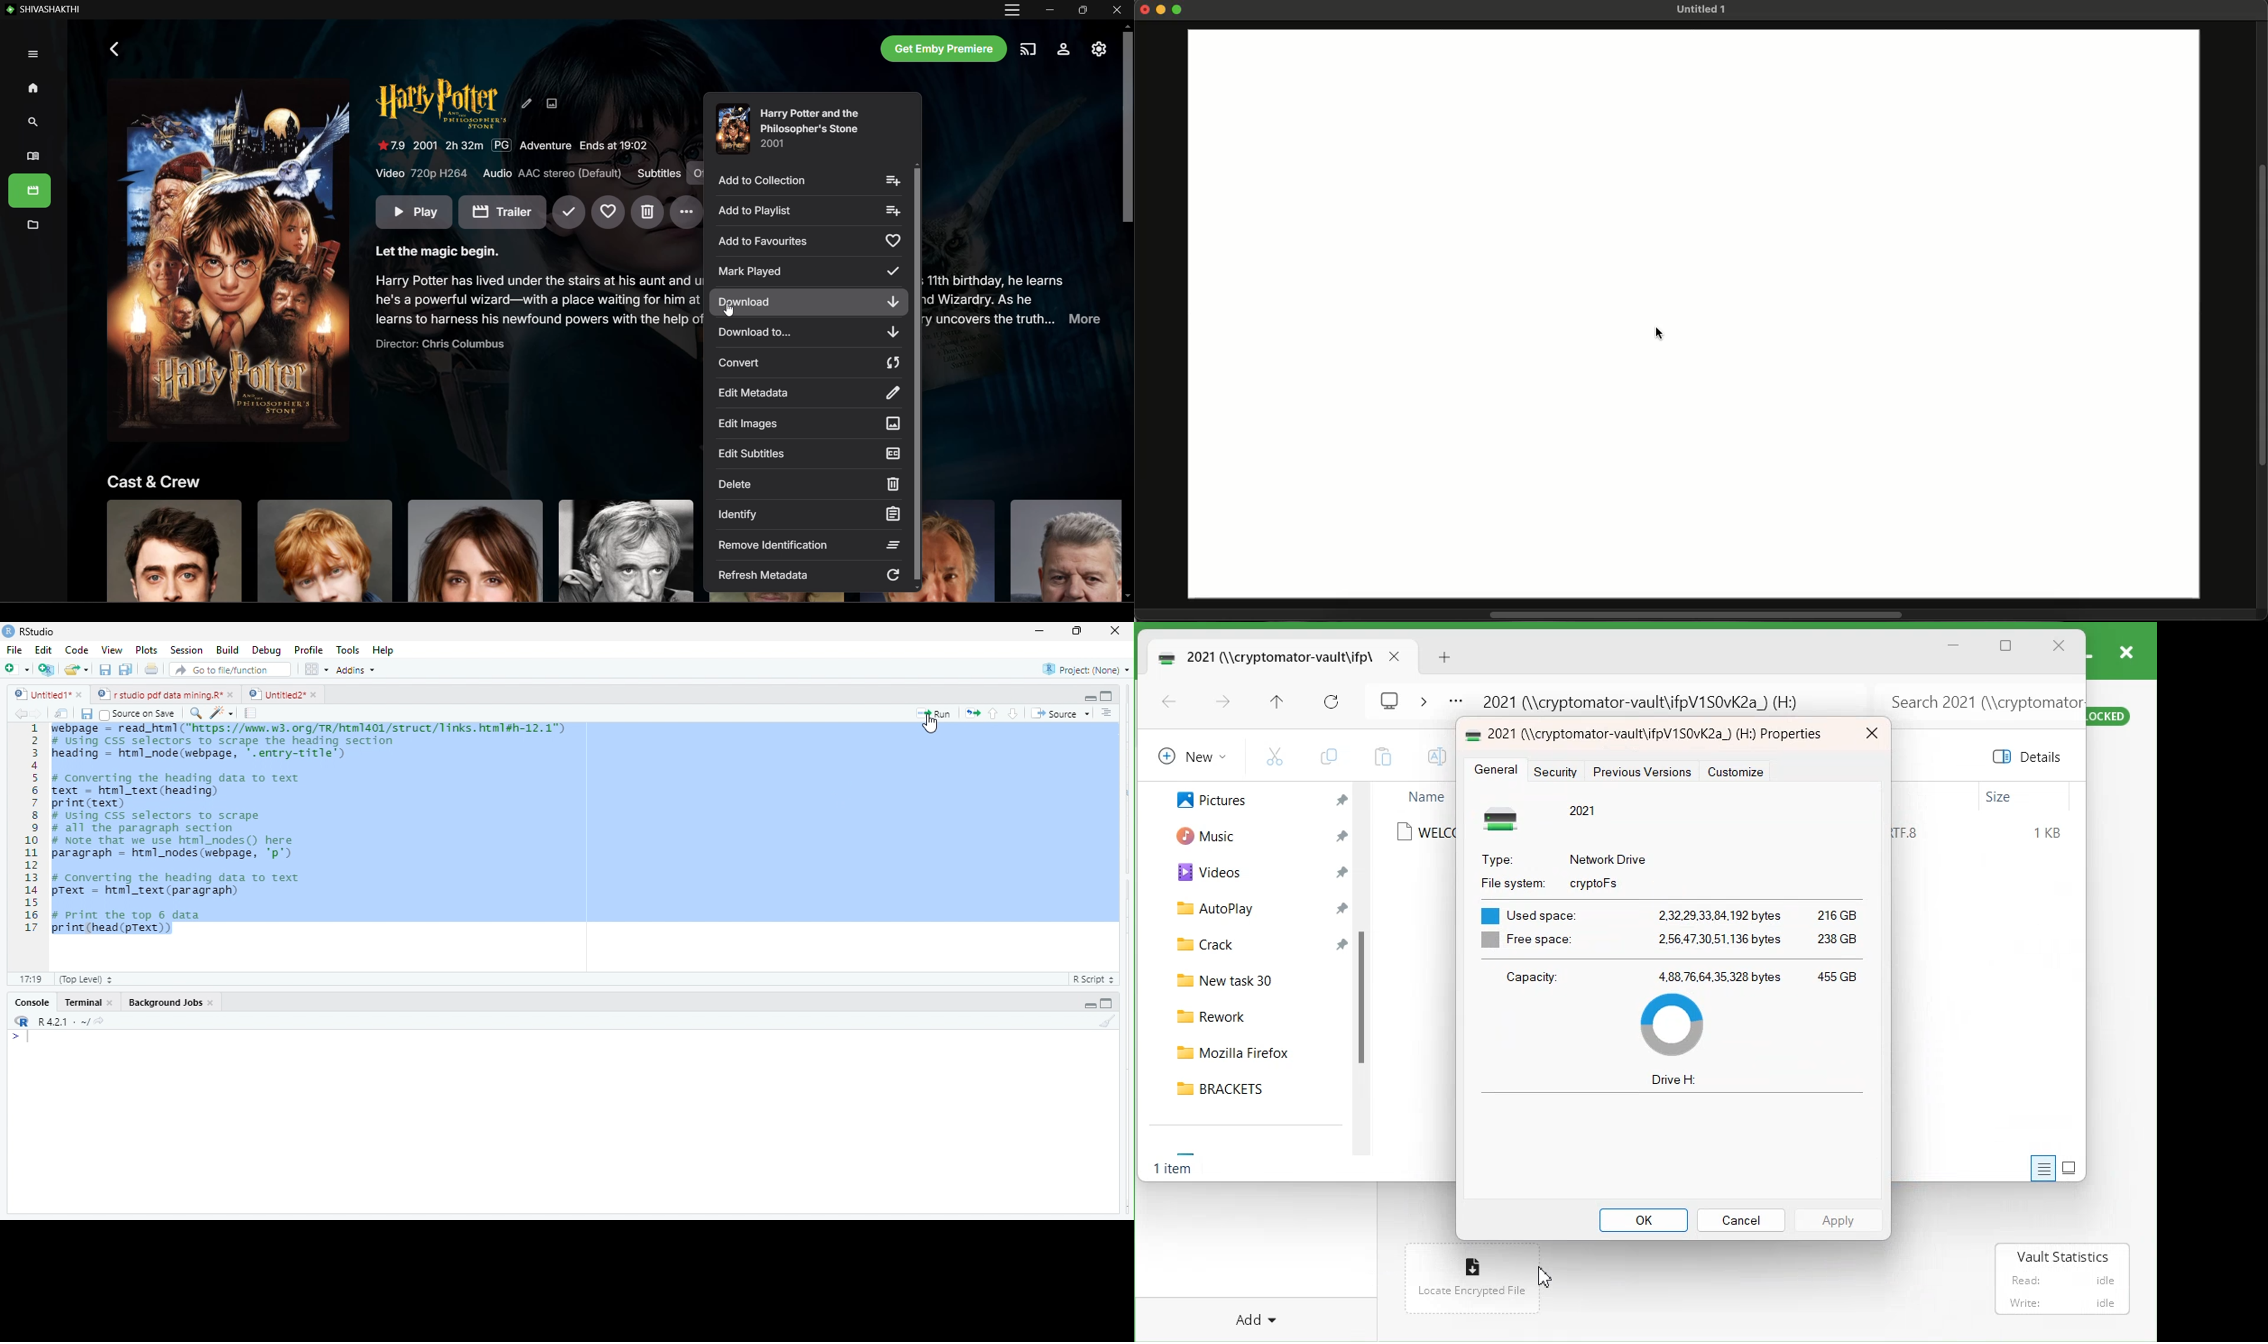 The image size is (2268, 1344). Describe the element at coordinates (222, 713) in the screenshot. I see `code tools` at that location.